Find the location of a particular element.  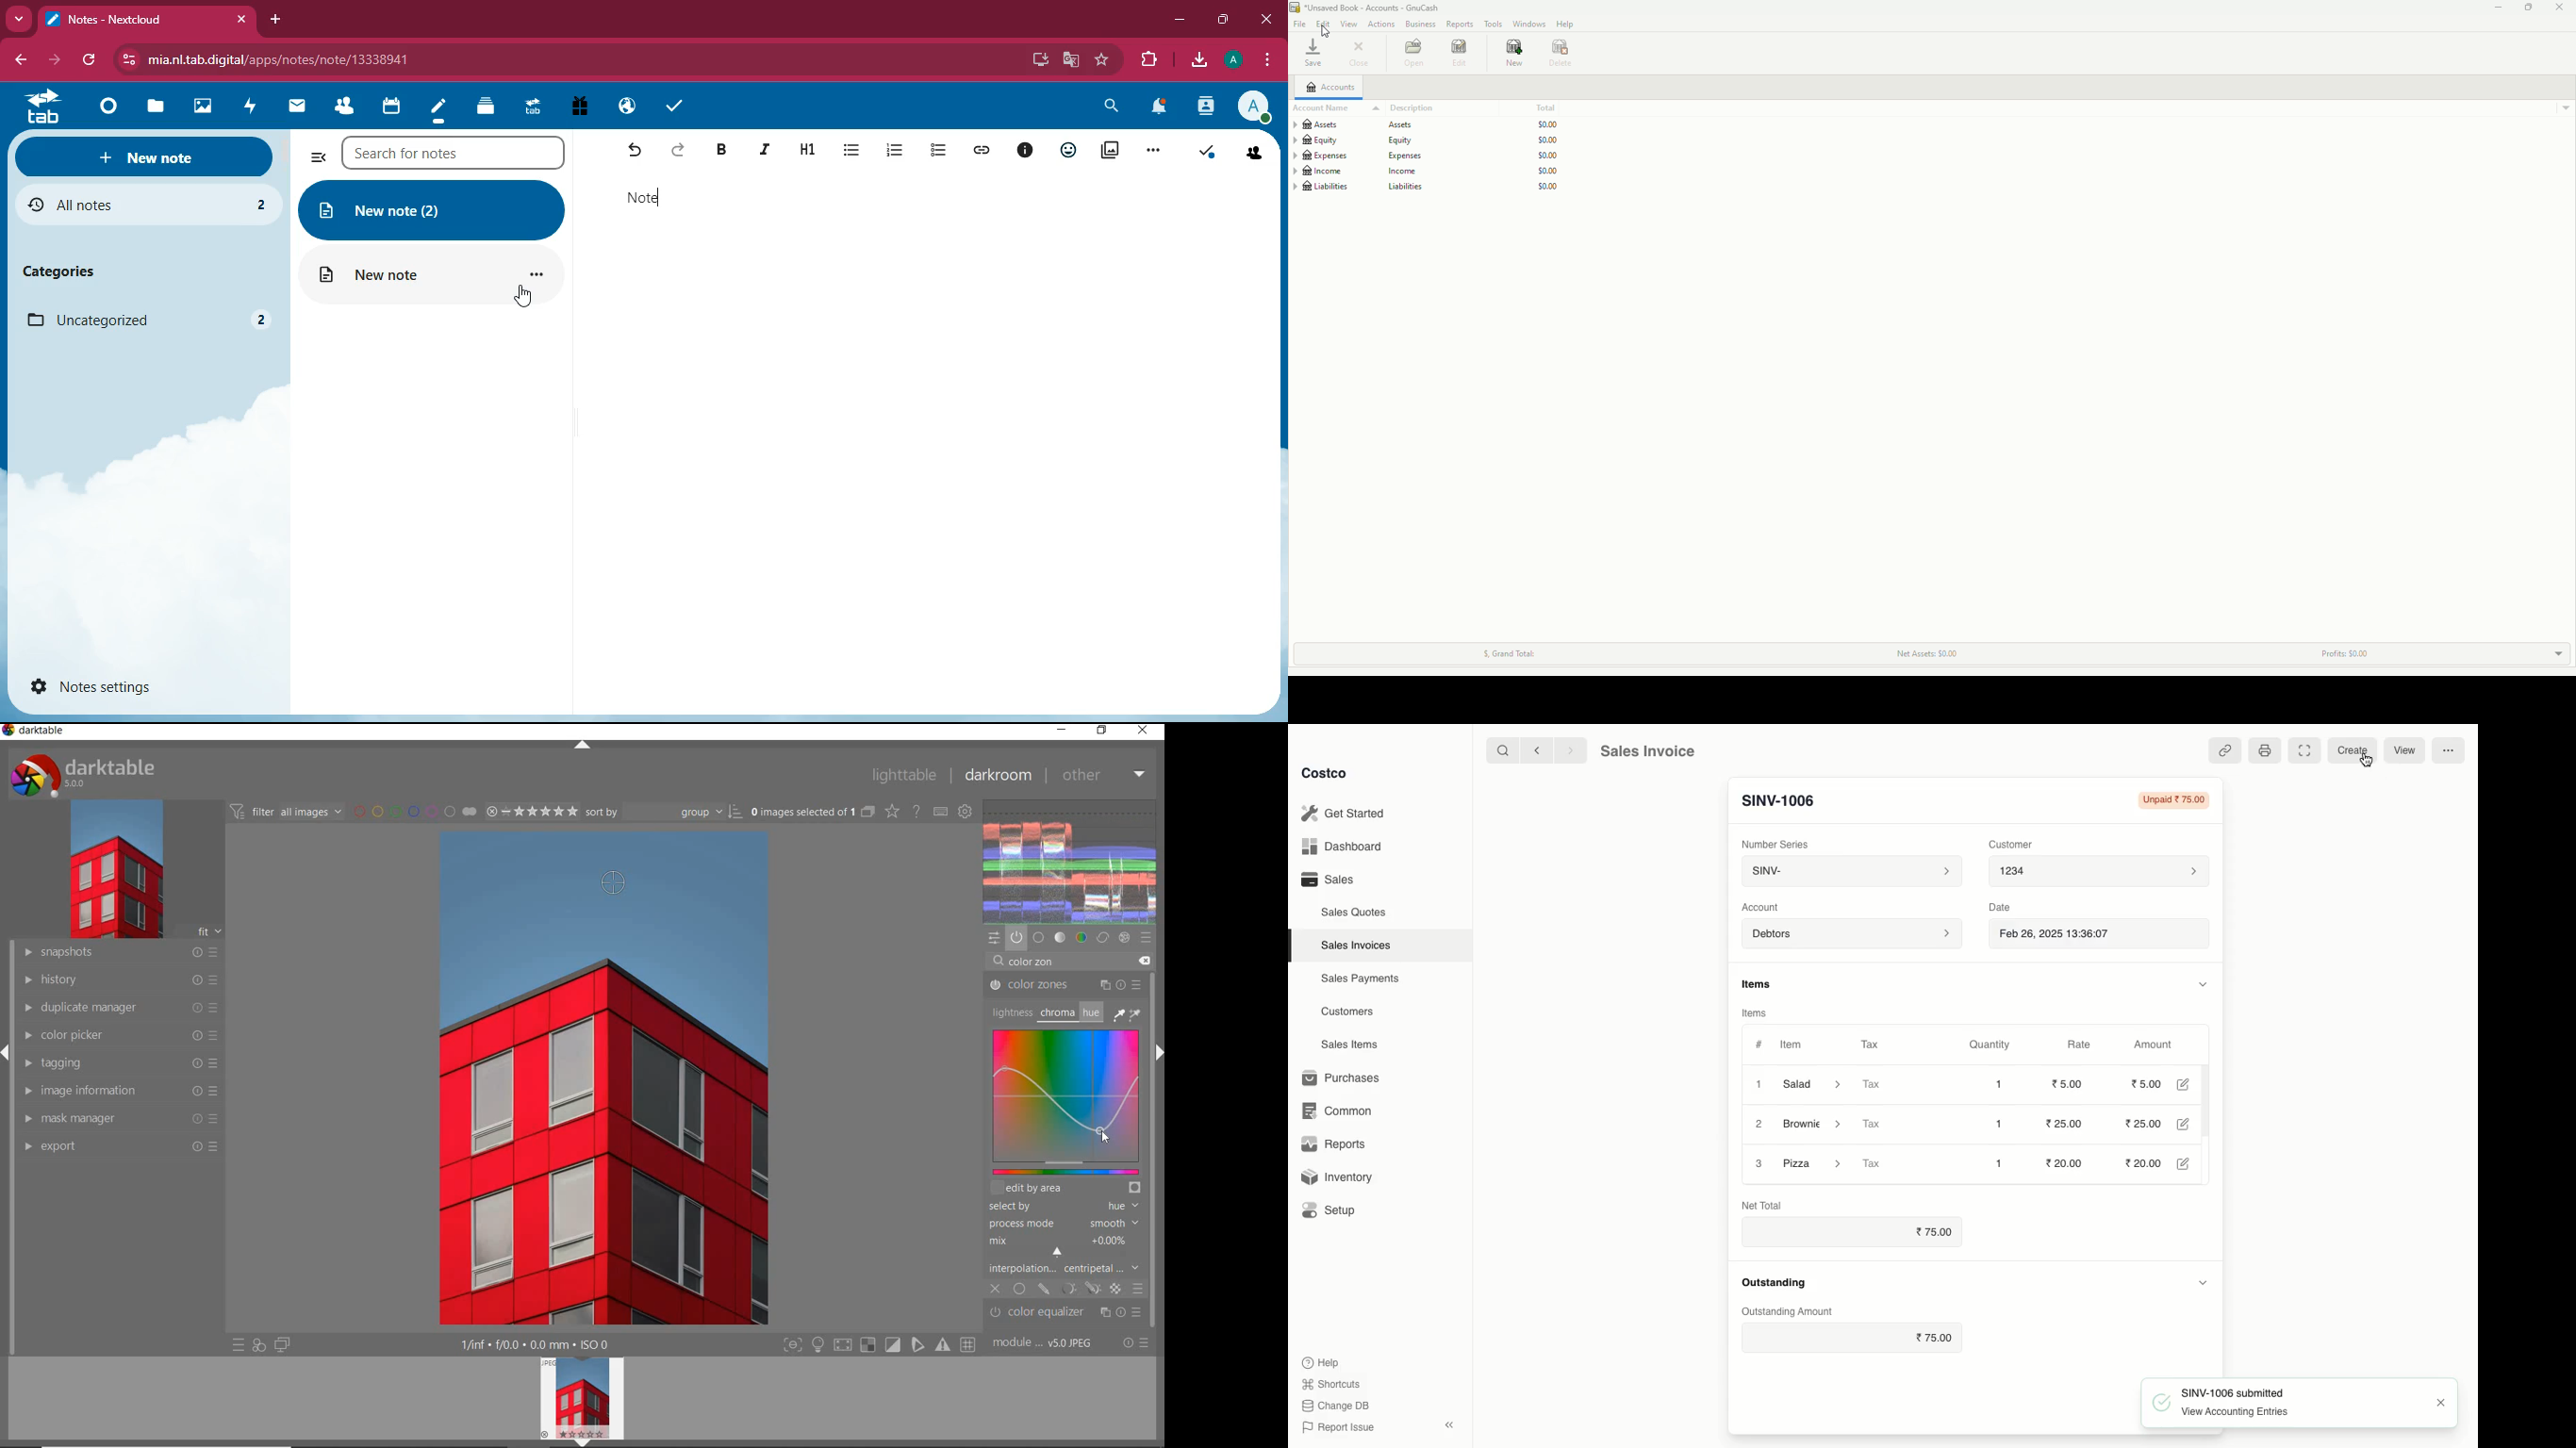

Outstanding is located at coordinates (1775, 1282).